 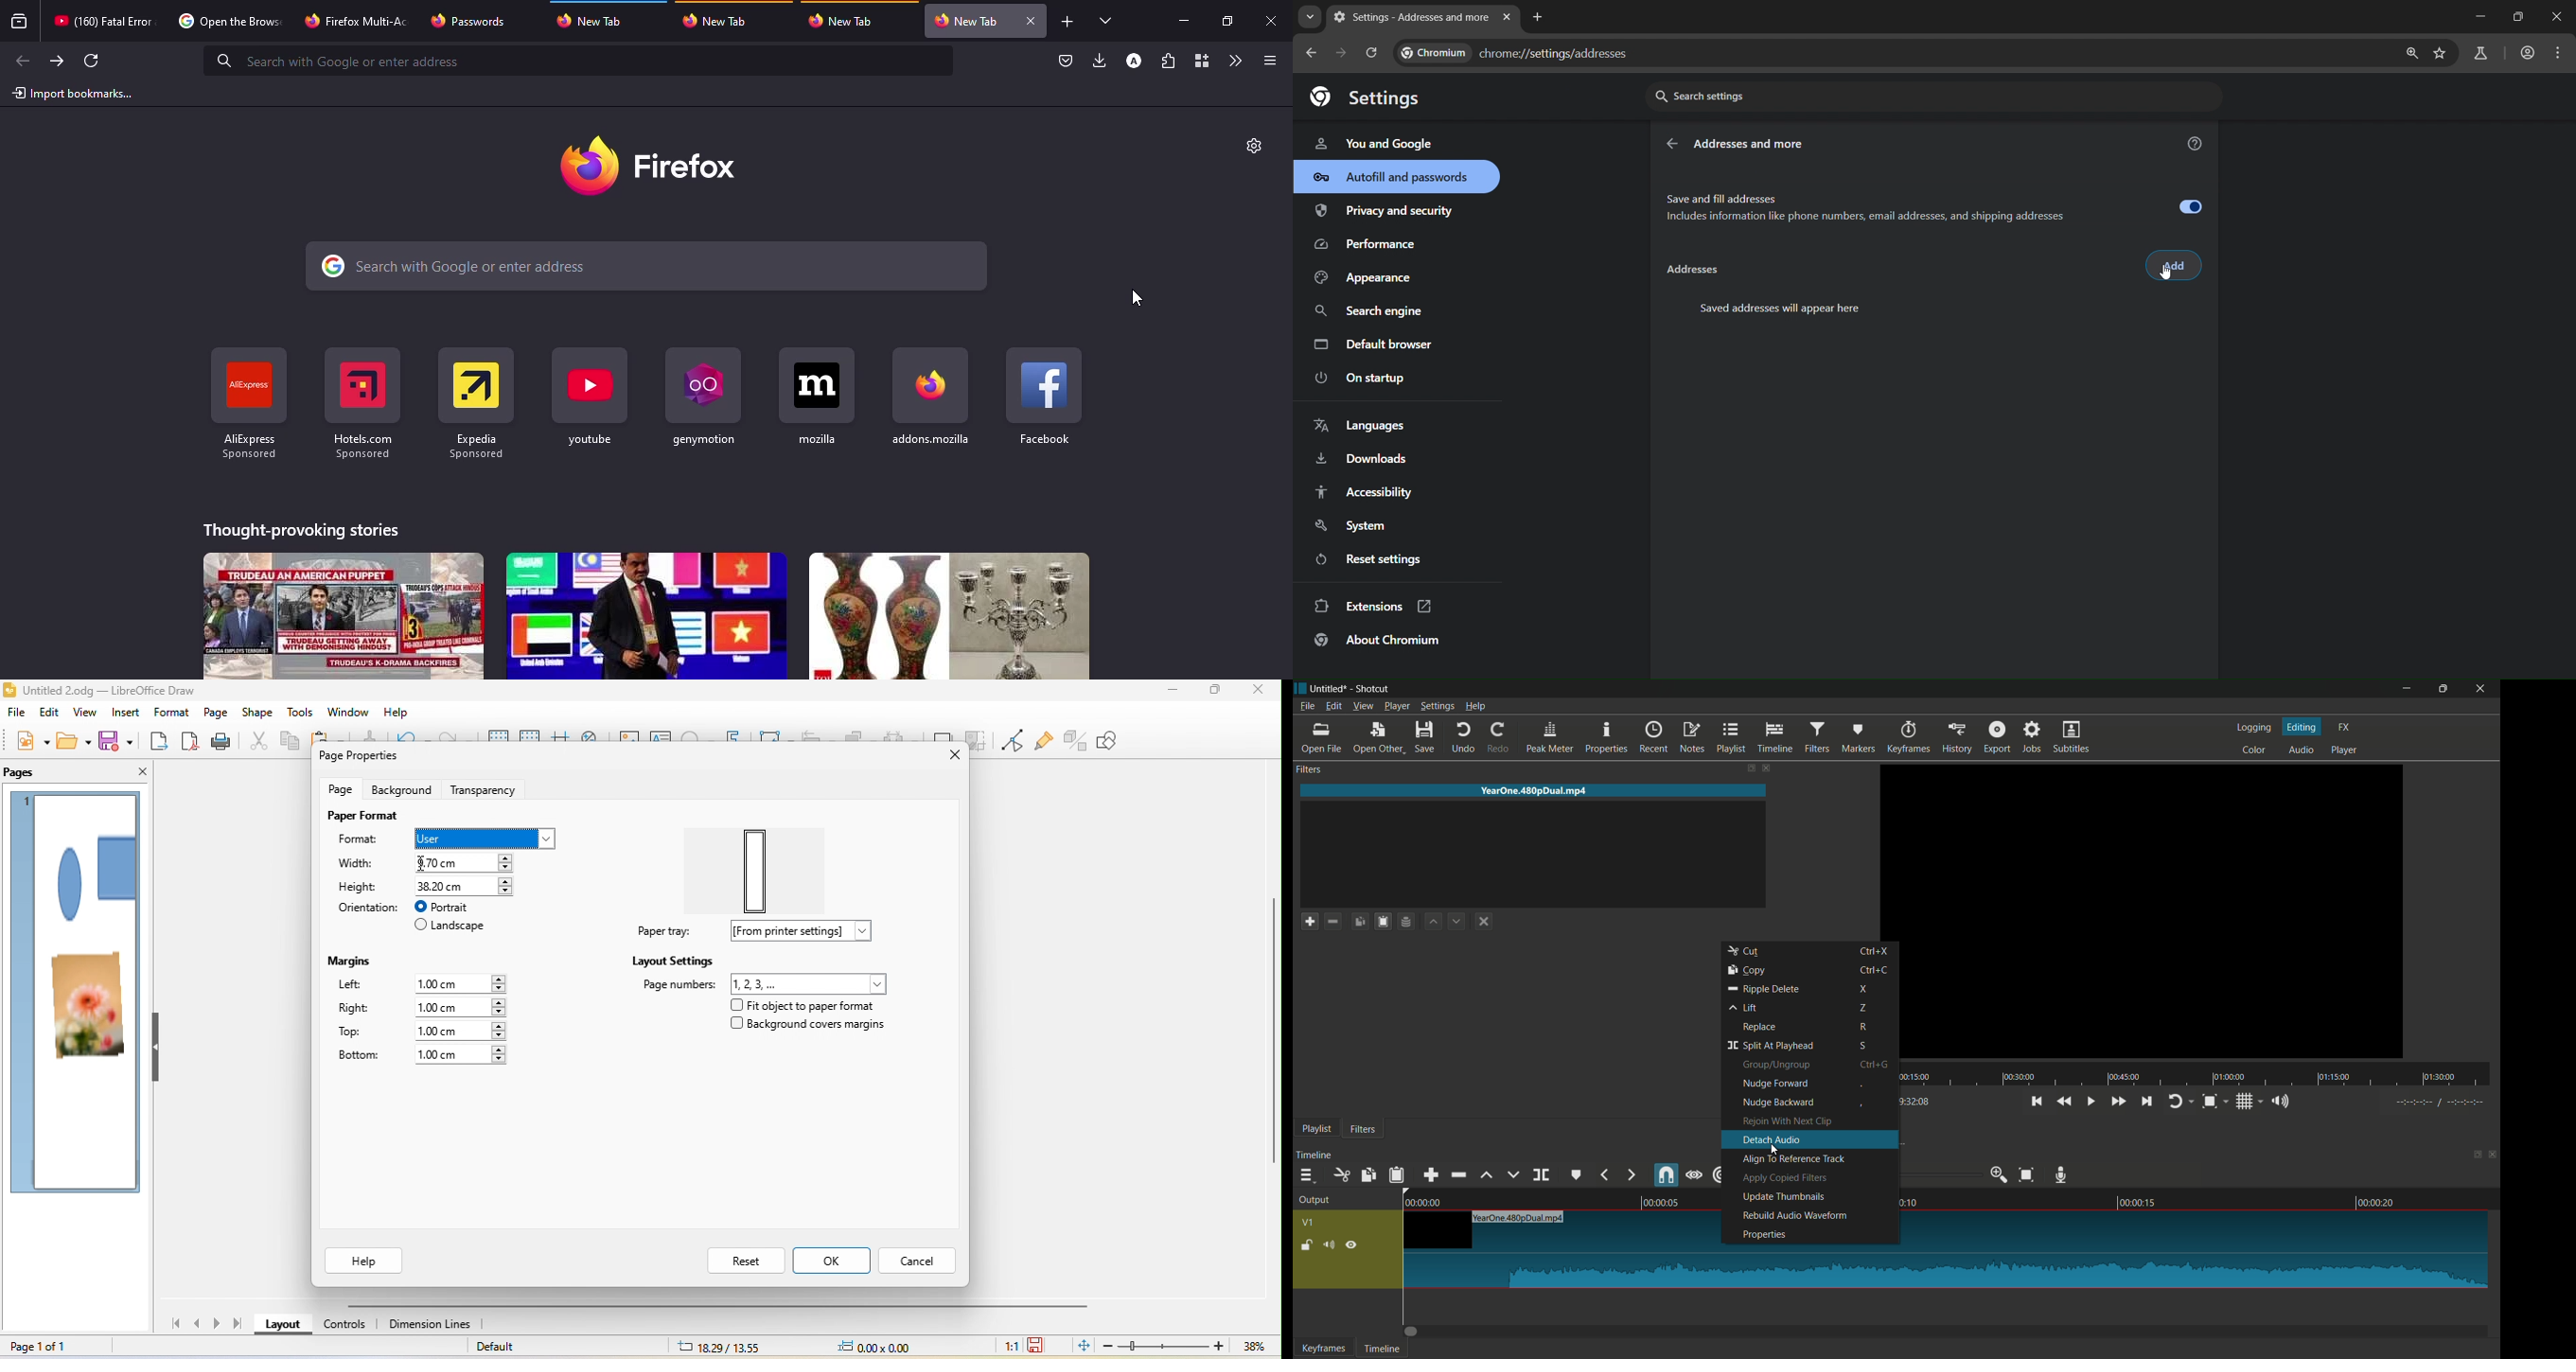 What do you see at coordinates (2517, 17) in the screenshot?
I see `restore down` at bounding box center [2517, 17].